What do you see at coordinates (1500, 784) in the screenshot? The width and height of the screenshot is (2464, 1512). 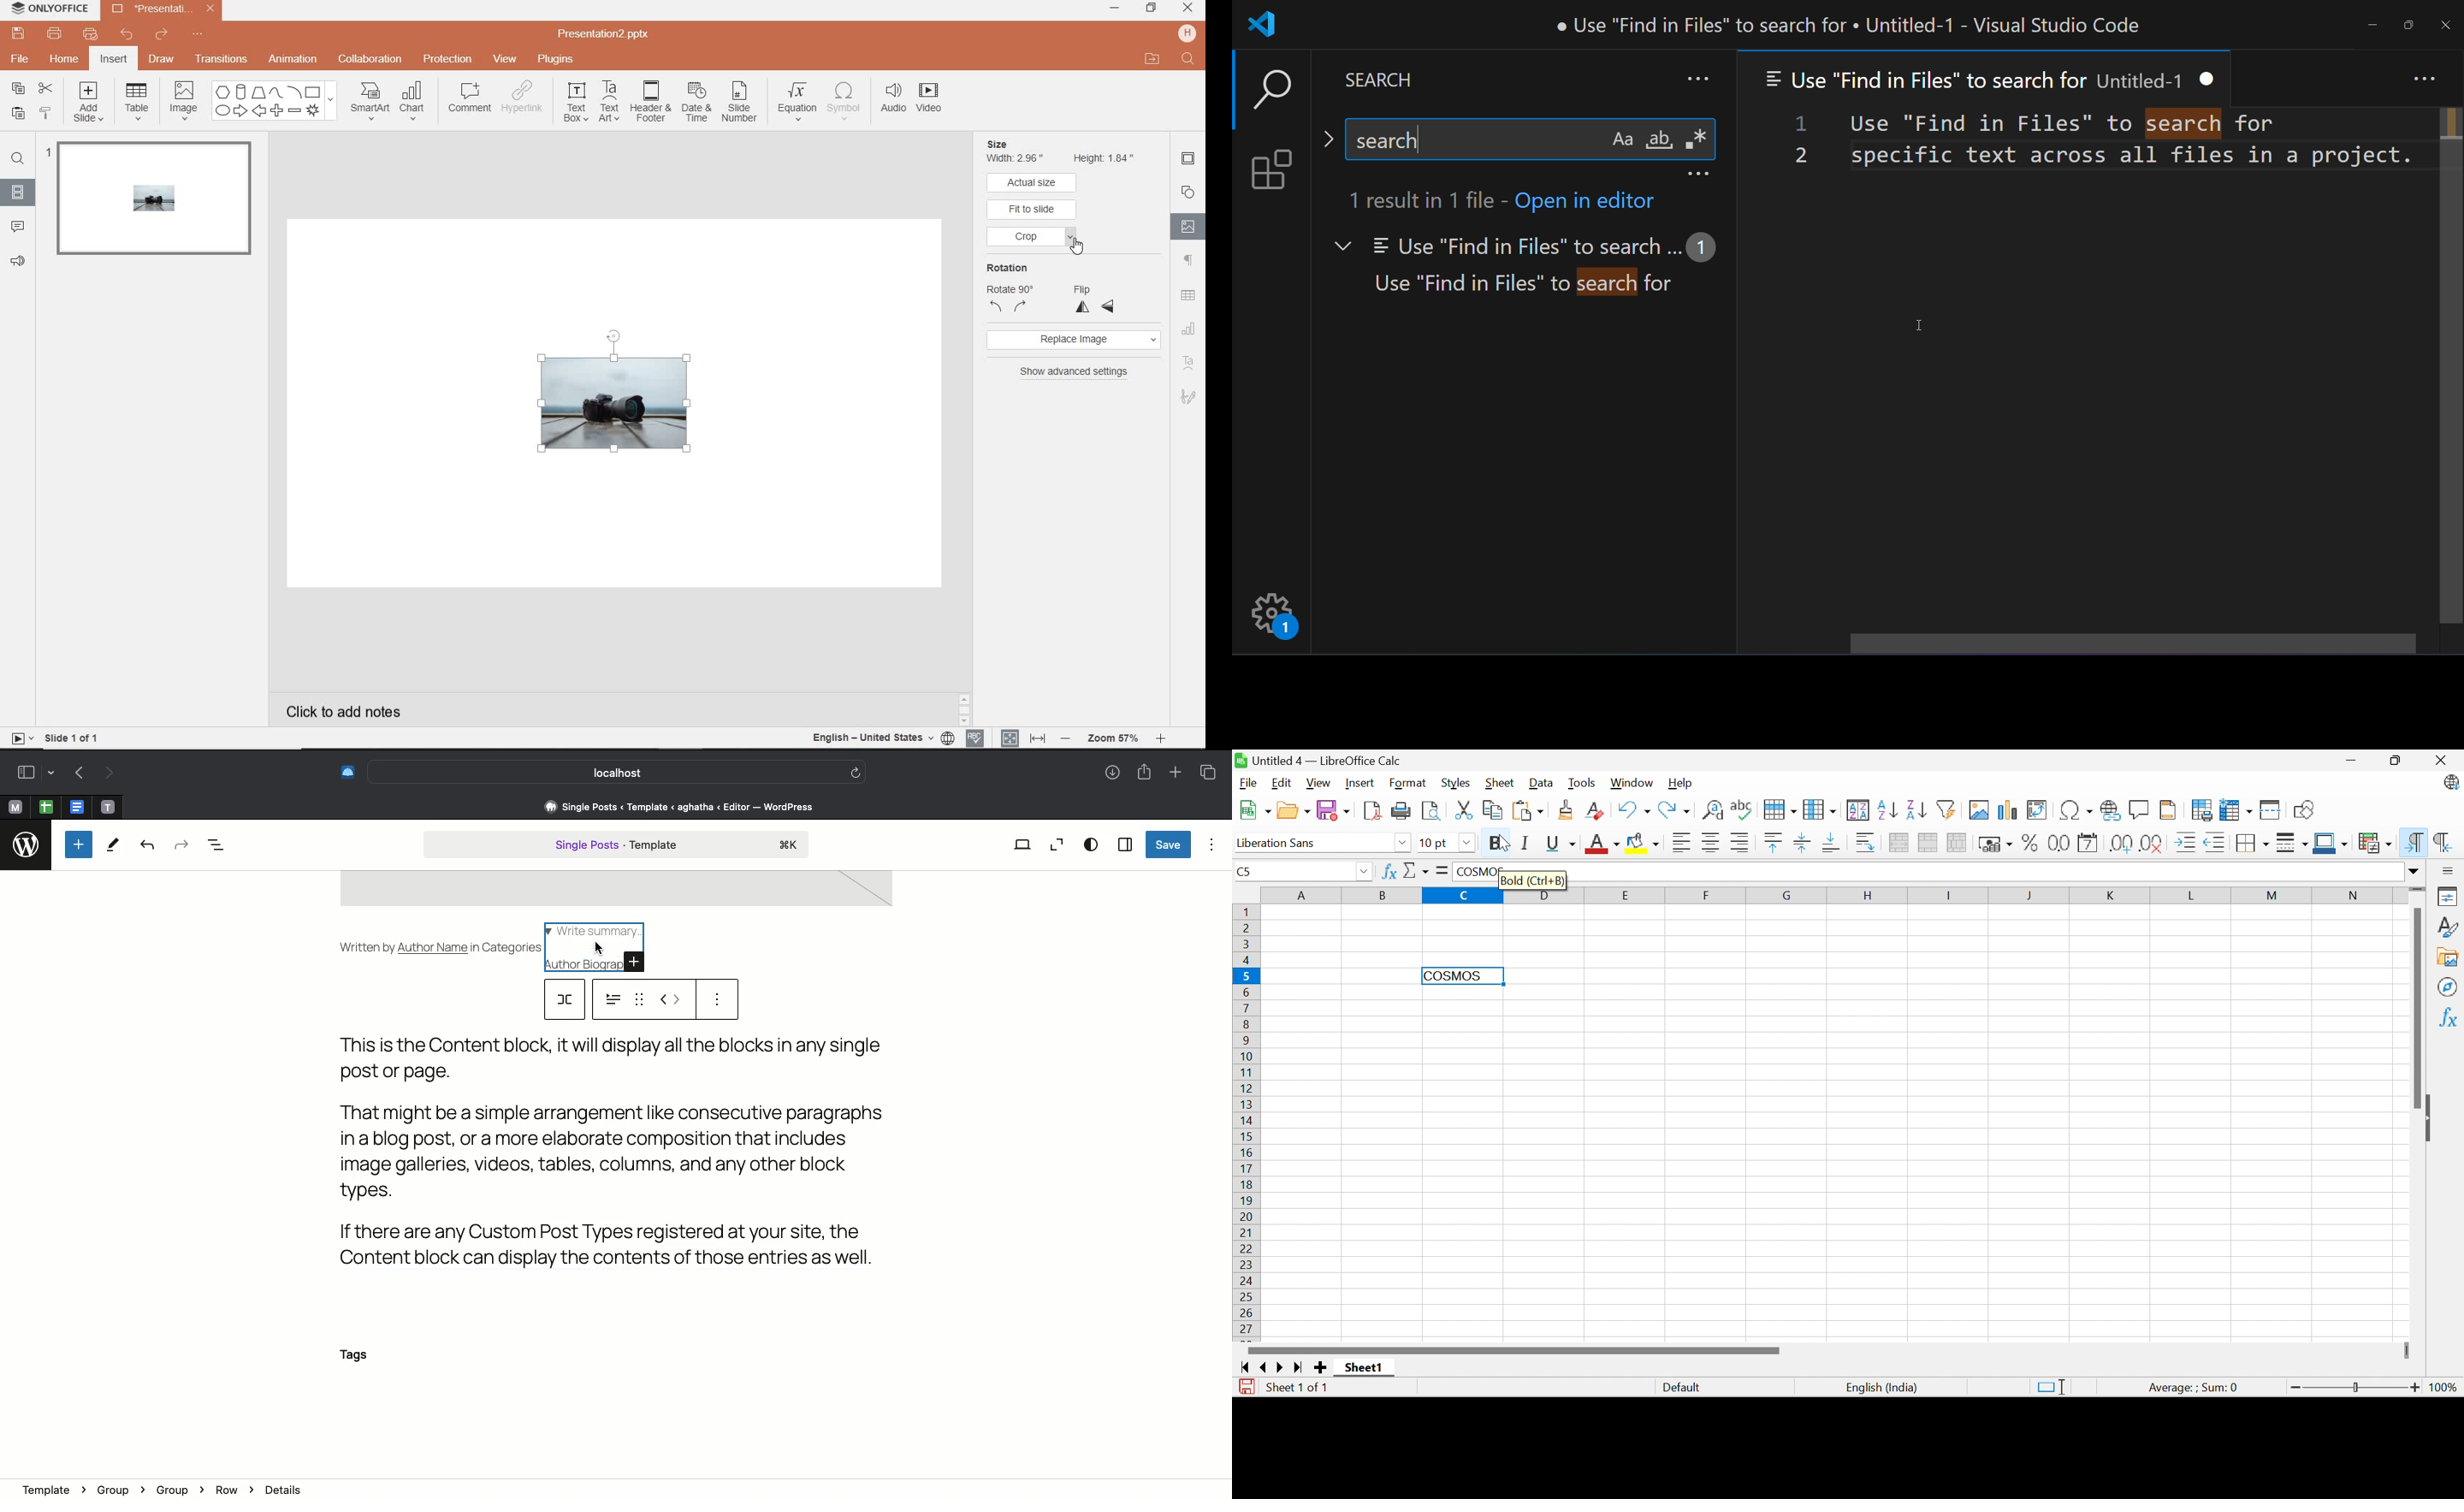 I see `Sheet` at bounding box center [1500, 784].